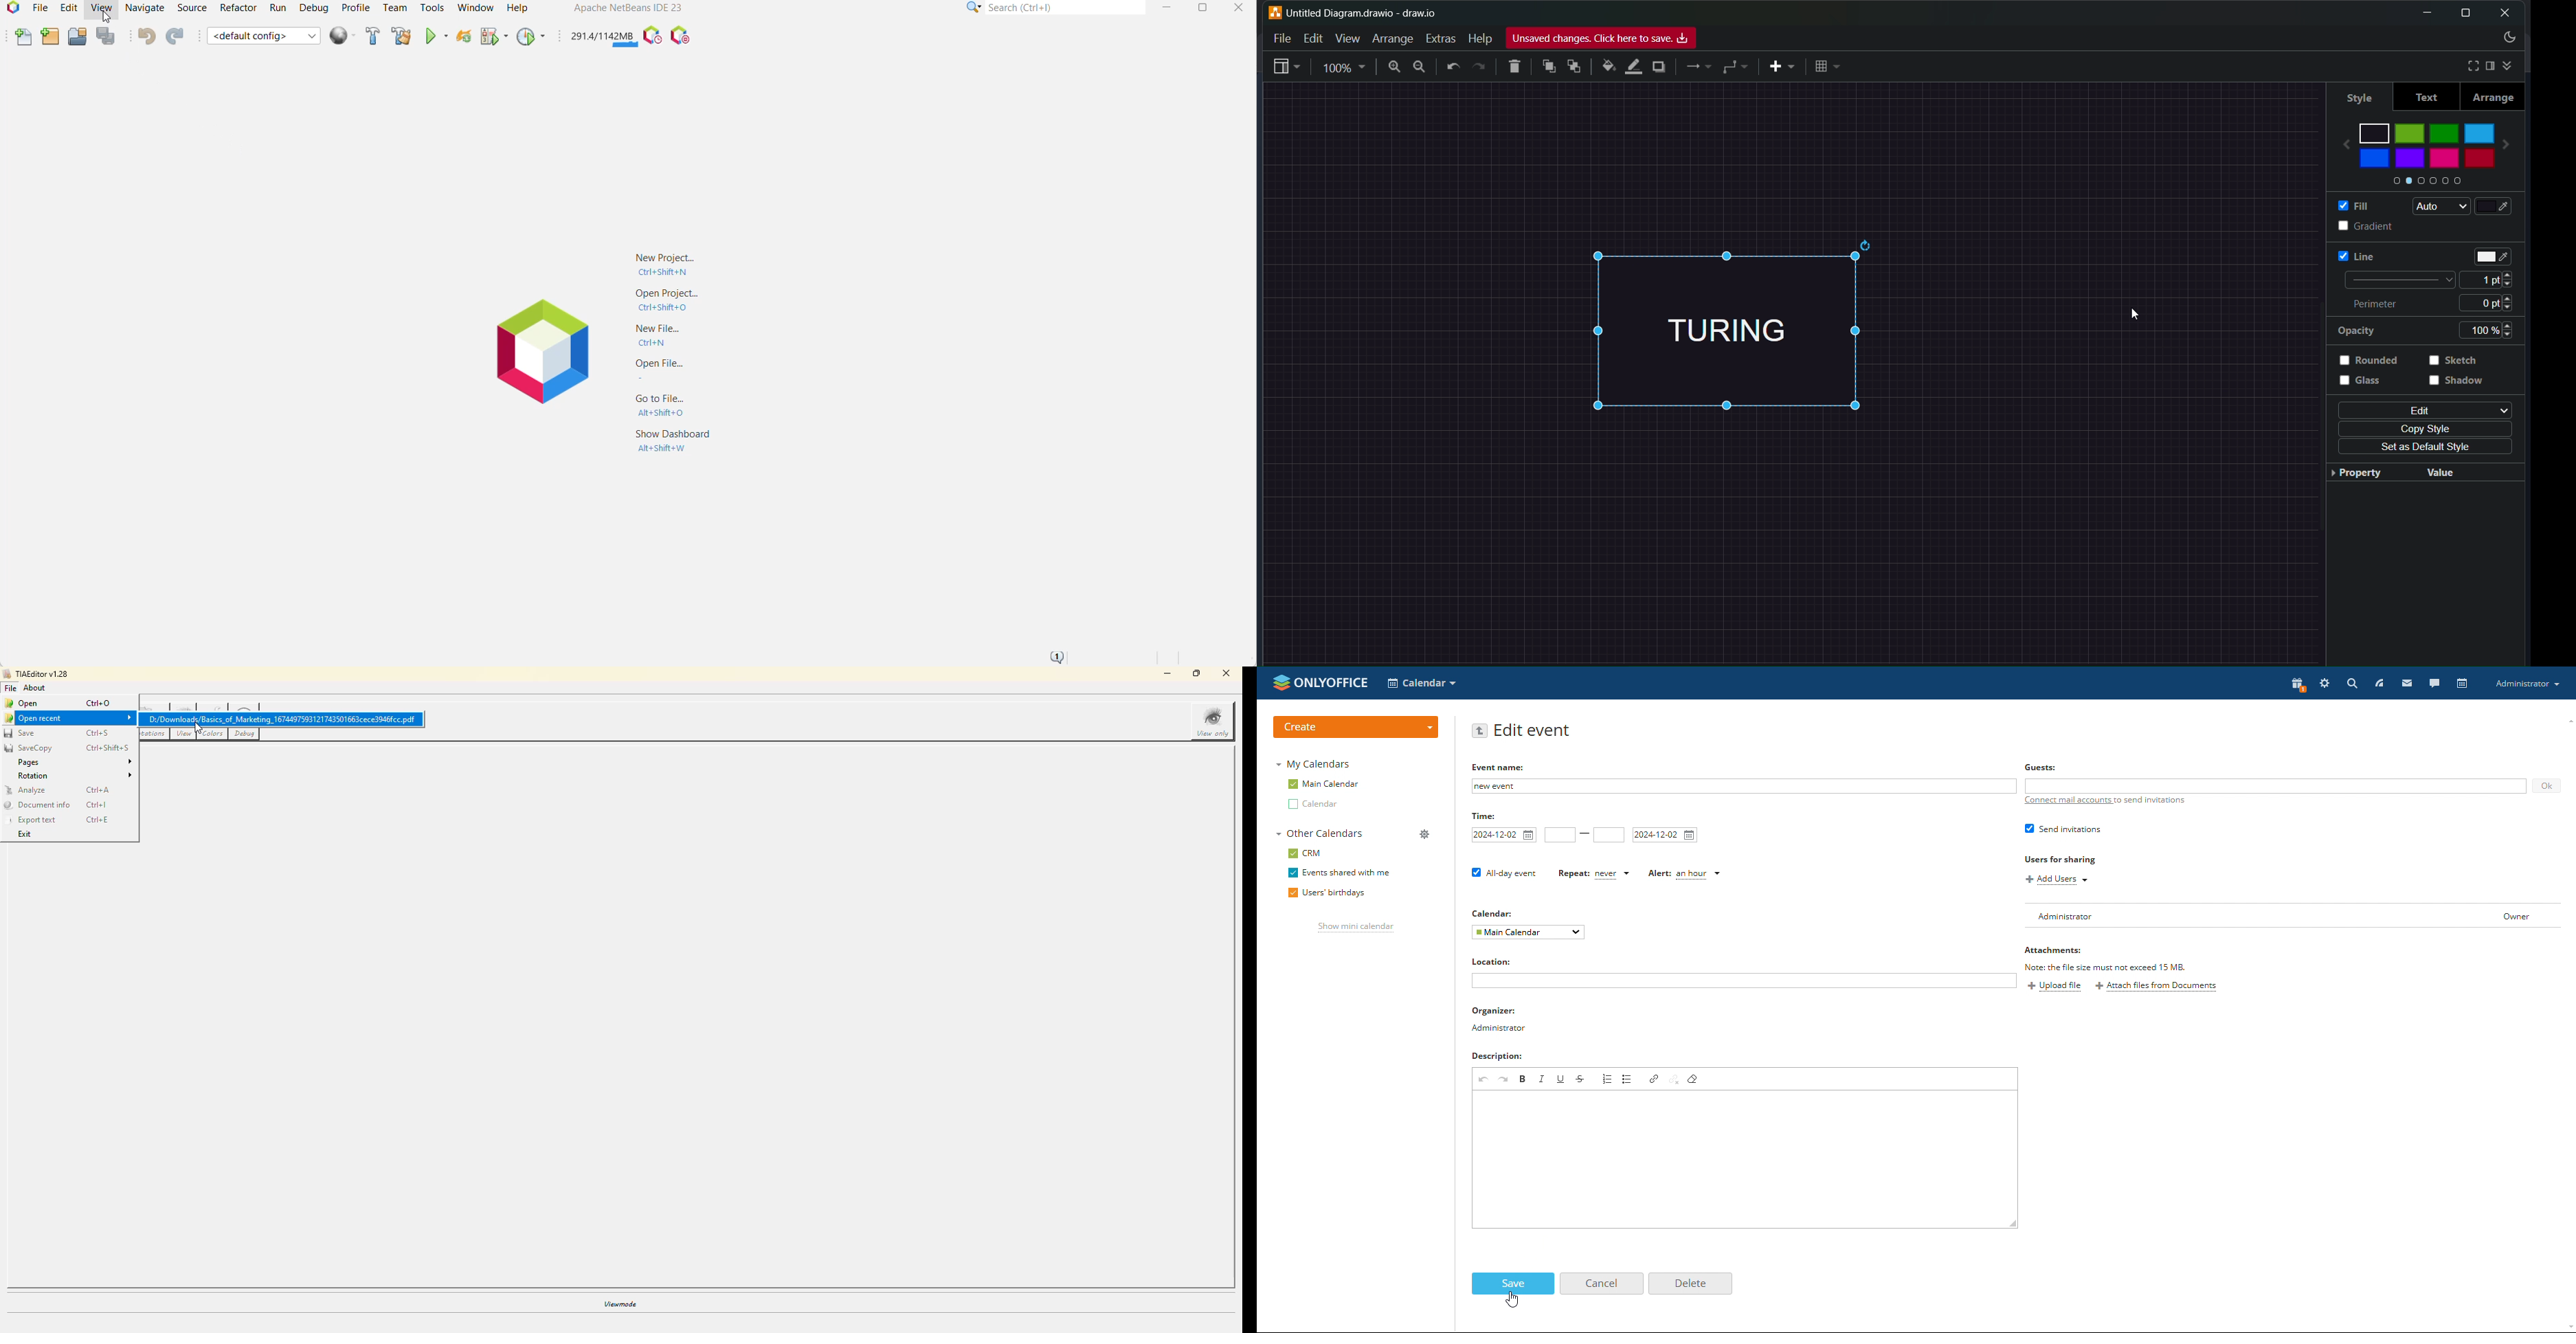  I want to click on copy style, so click(2428, 428).